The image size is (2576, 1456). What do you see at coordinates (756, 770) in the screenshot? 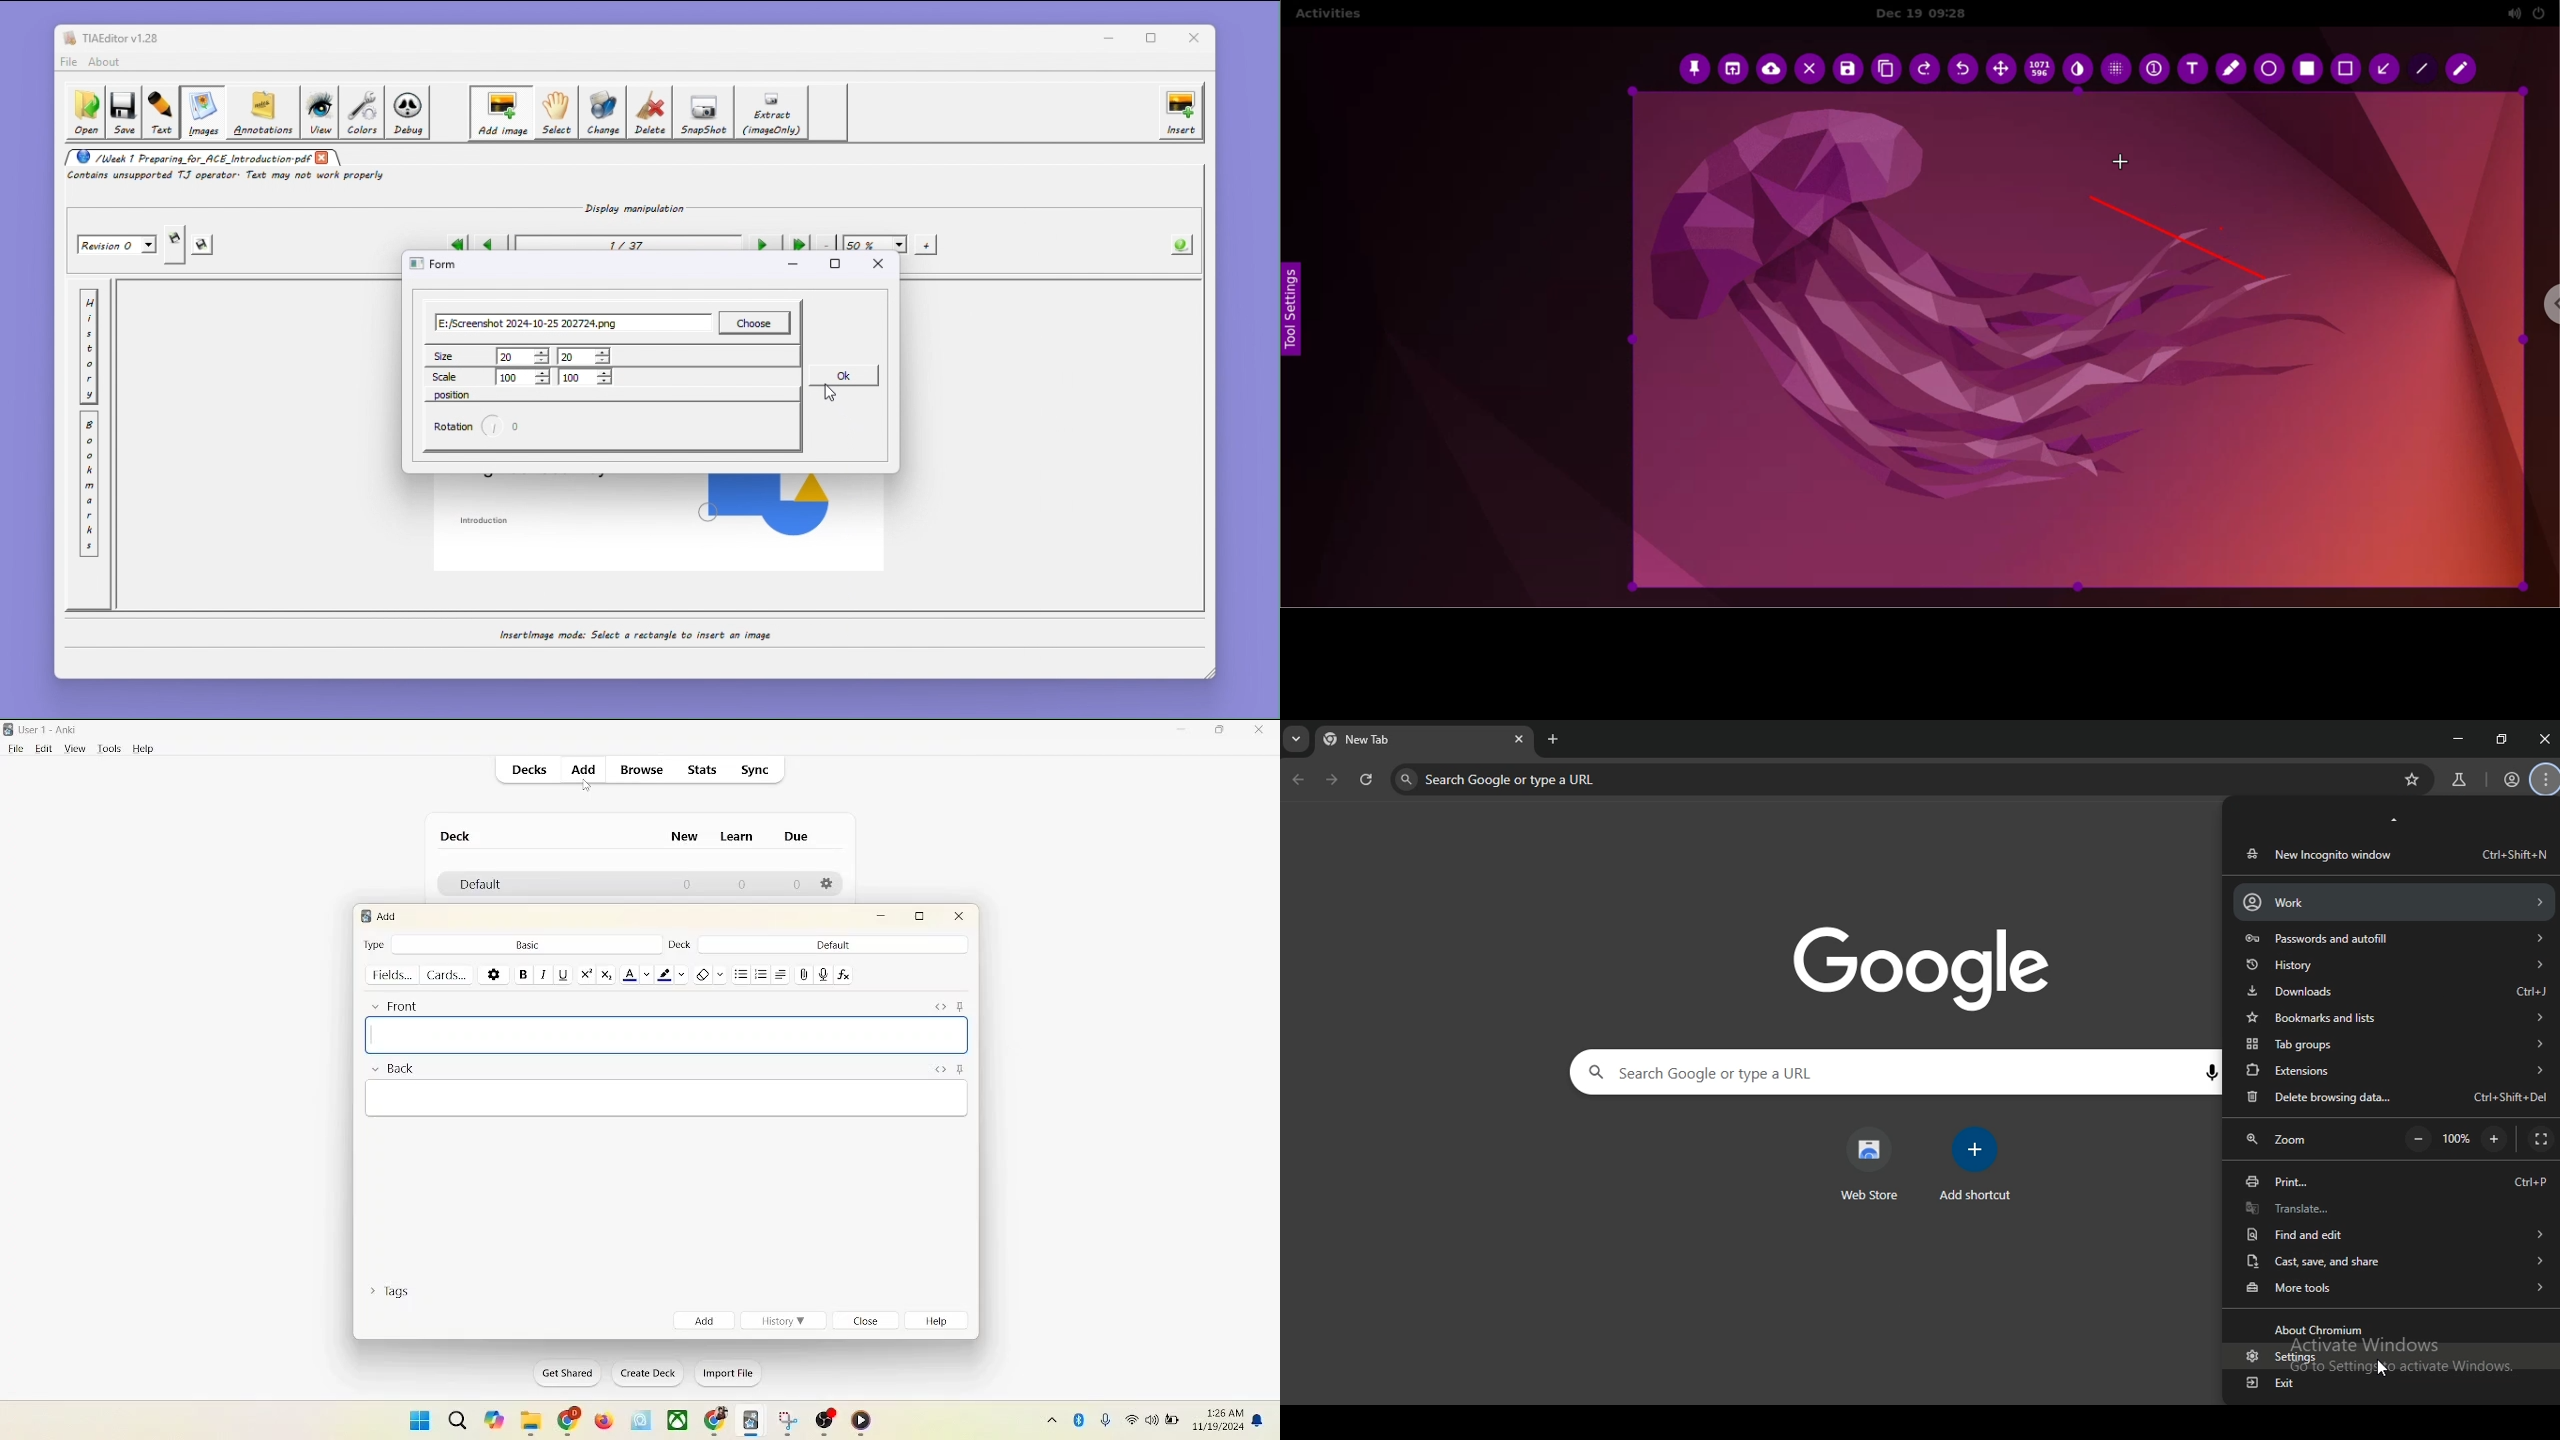
I see `sync` at bounding box center [756, 770].